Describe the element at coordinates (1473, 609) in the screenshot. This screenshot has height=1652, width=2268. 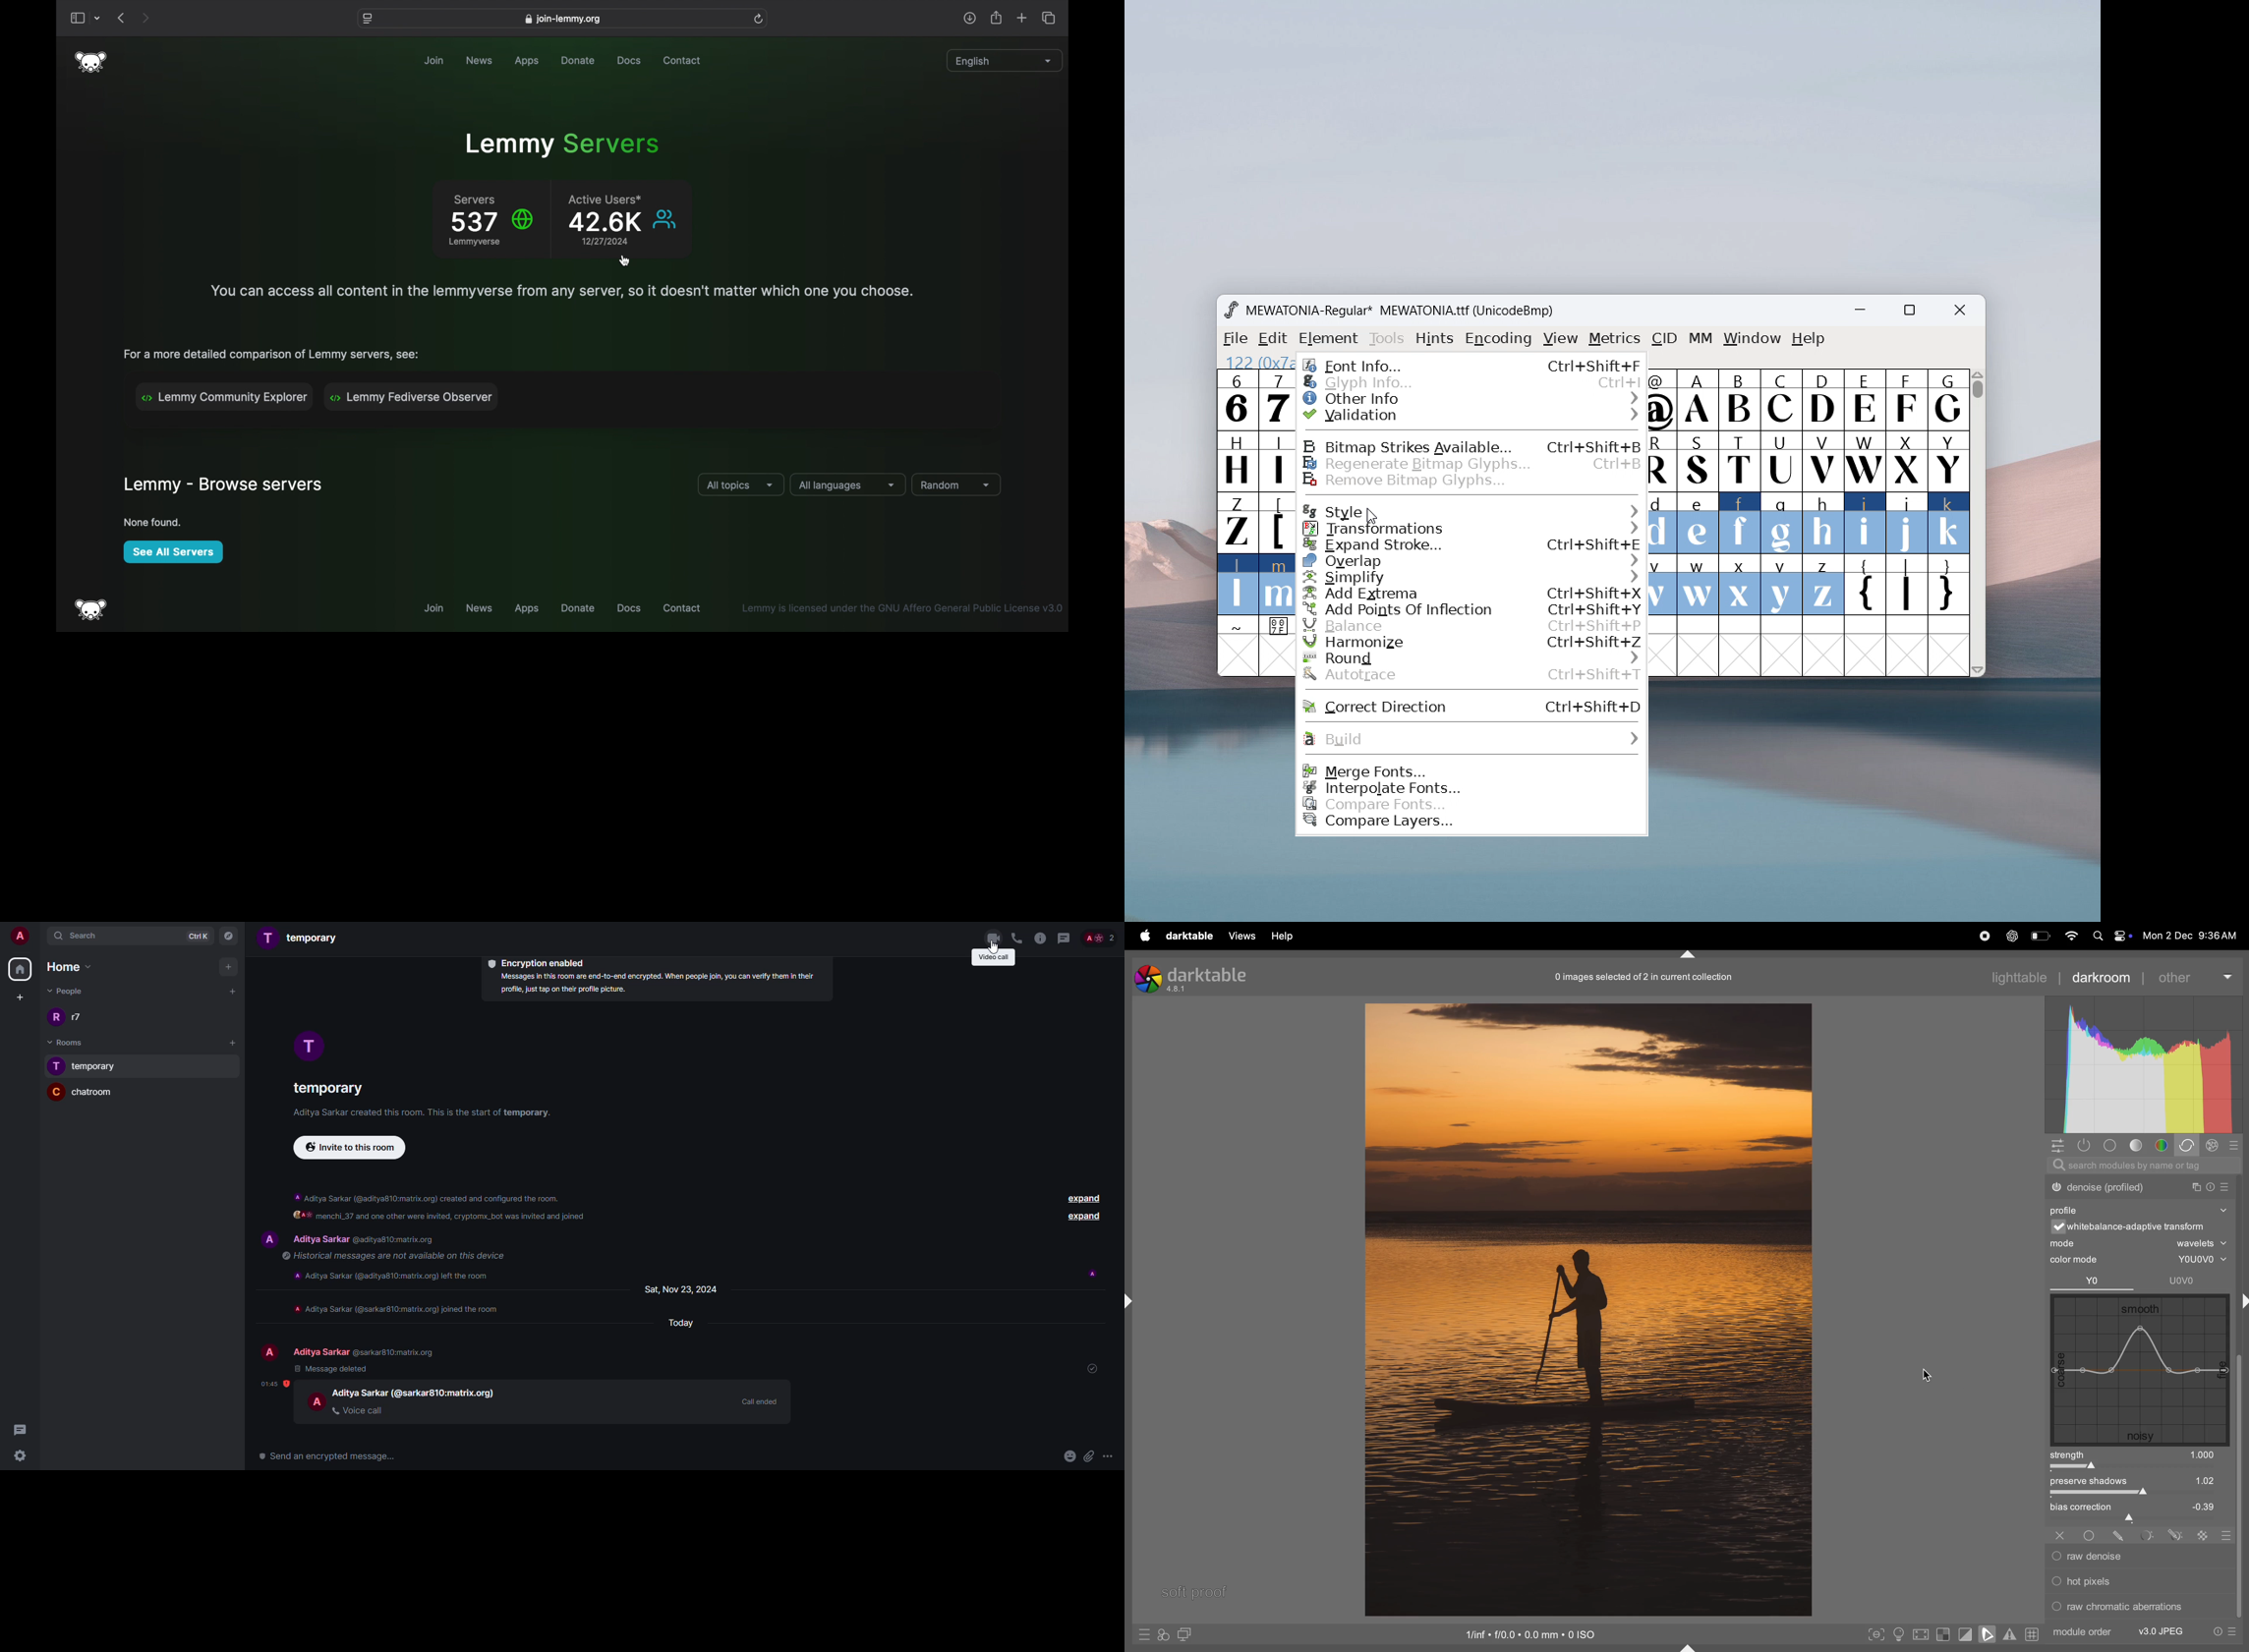
I see `add points of inflection` at that location.